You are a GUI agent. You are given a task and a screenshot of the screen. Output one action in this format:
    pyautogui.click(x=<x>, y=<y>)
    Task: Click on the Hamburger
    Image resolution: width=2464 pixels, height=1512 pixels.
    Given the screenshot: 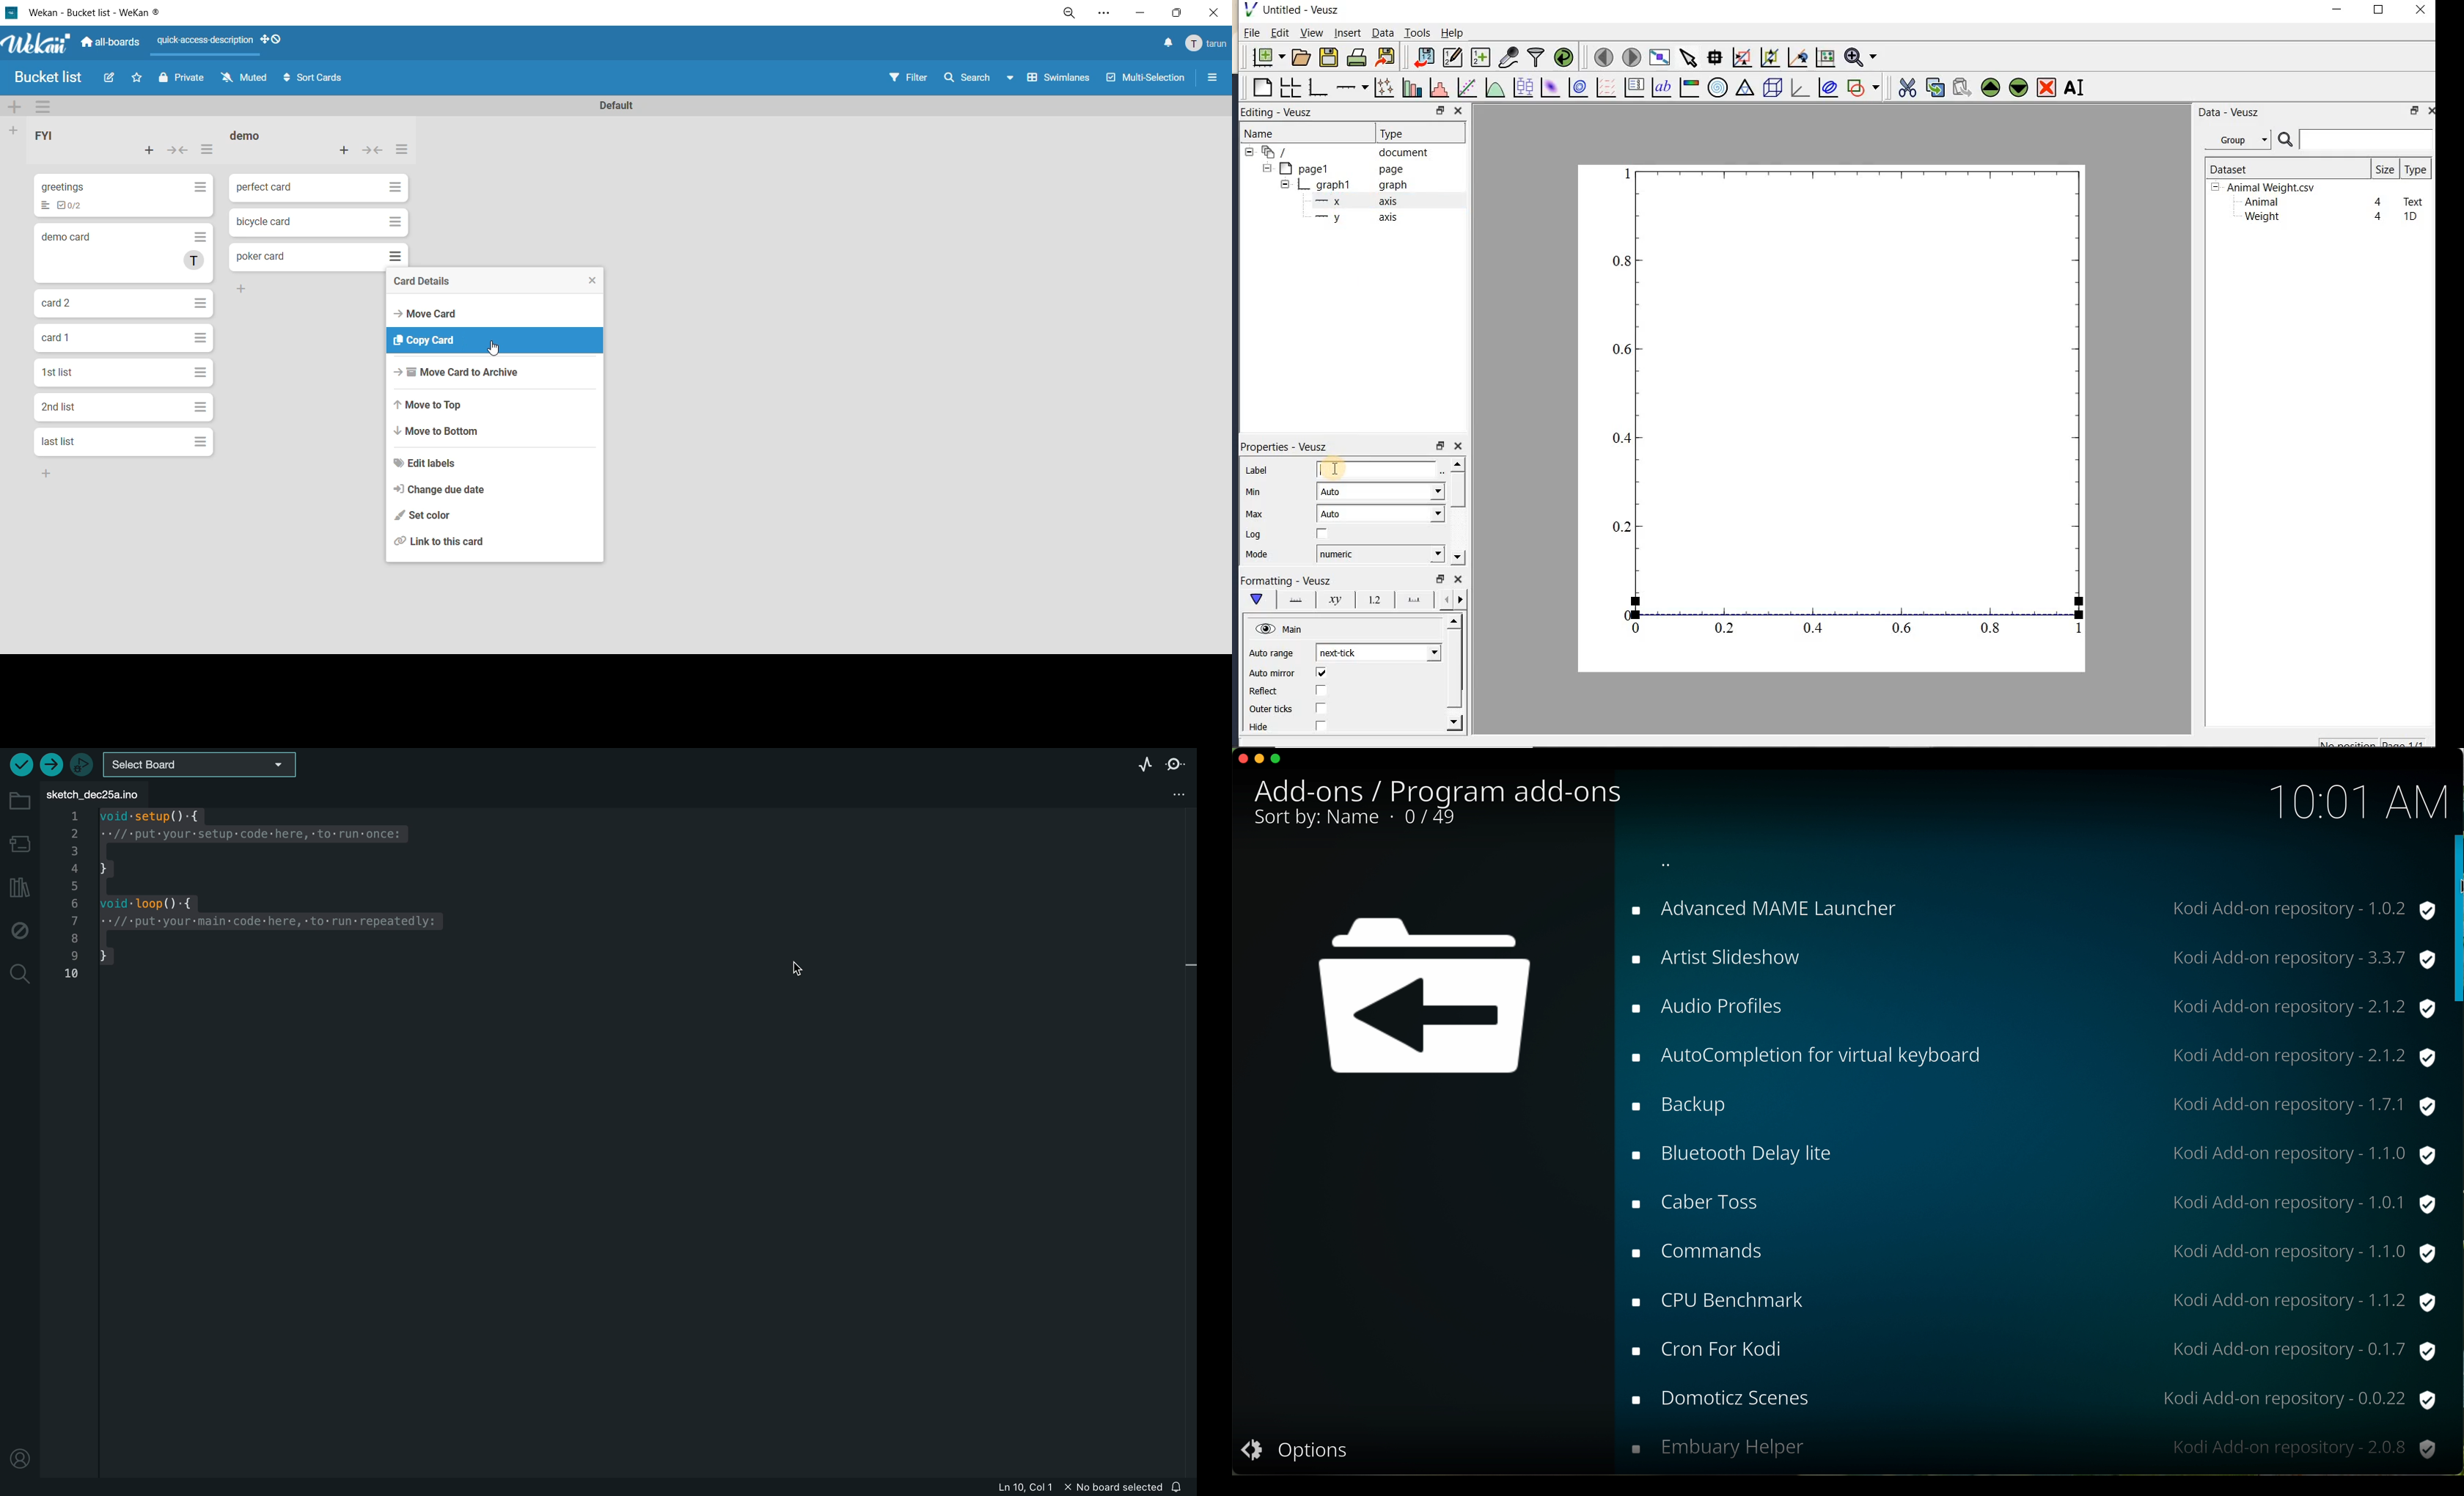 What is the action you would take?
    pyautogui.click(x=392, y=185)
    